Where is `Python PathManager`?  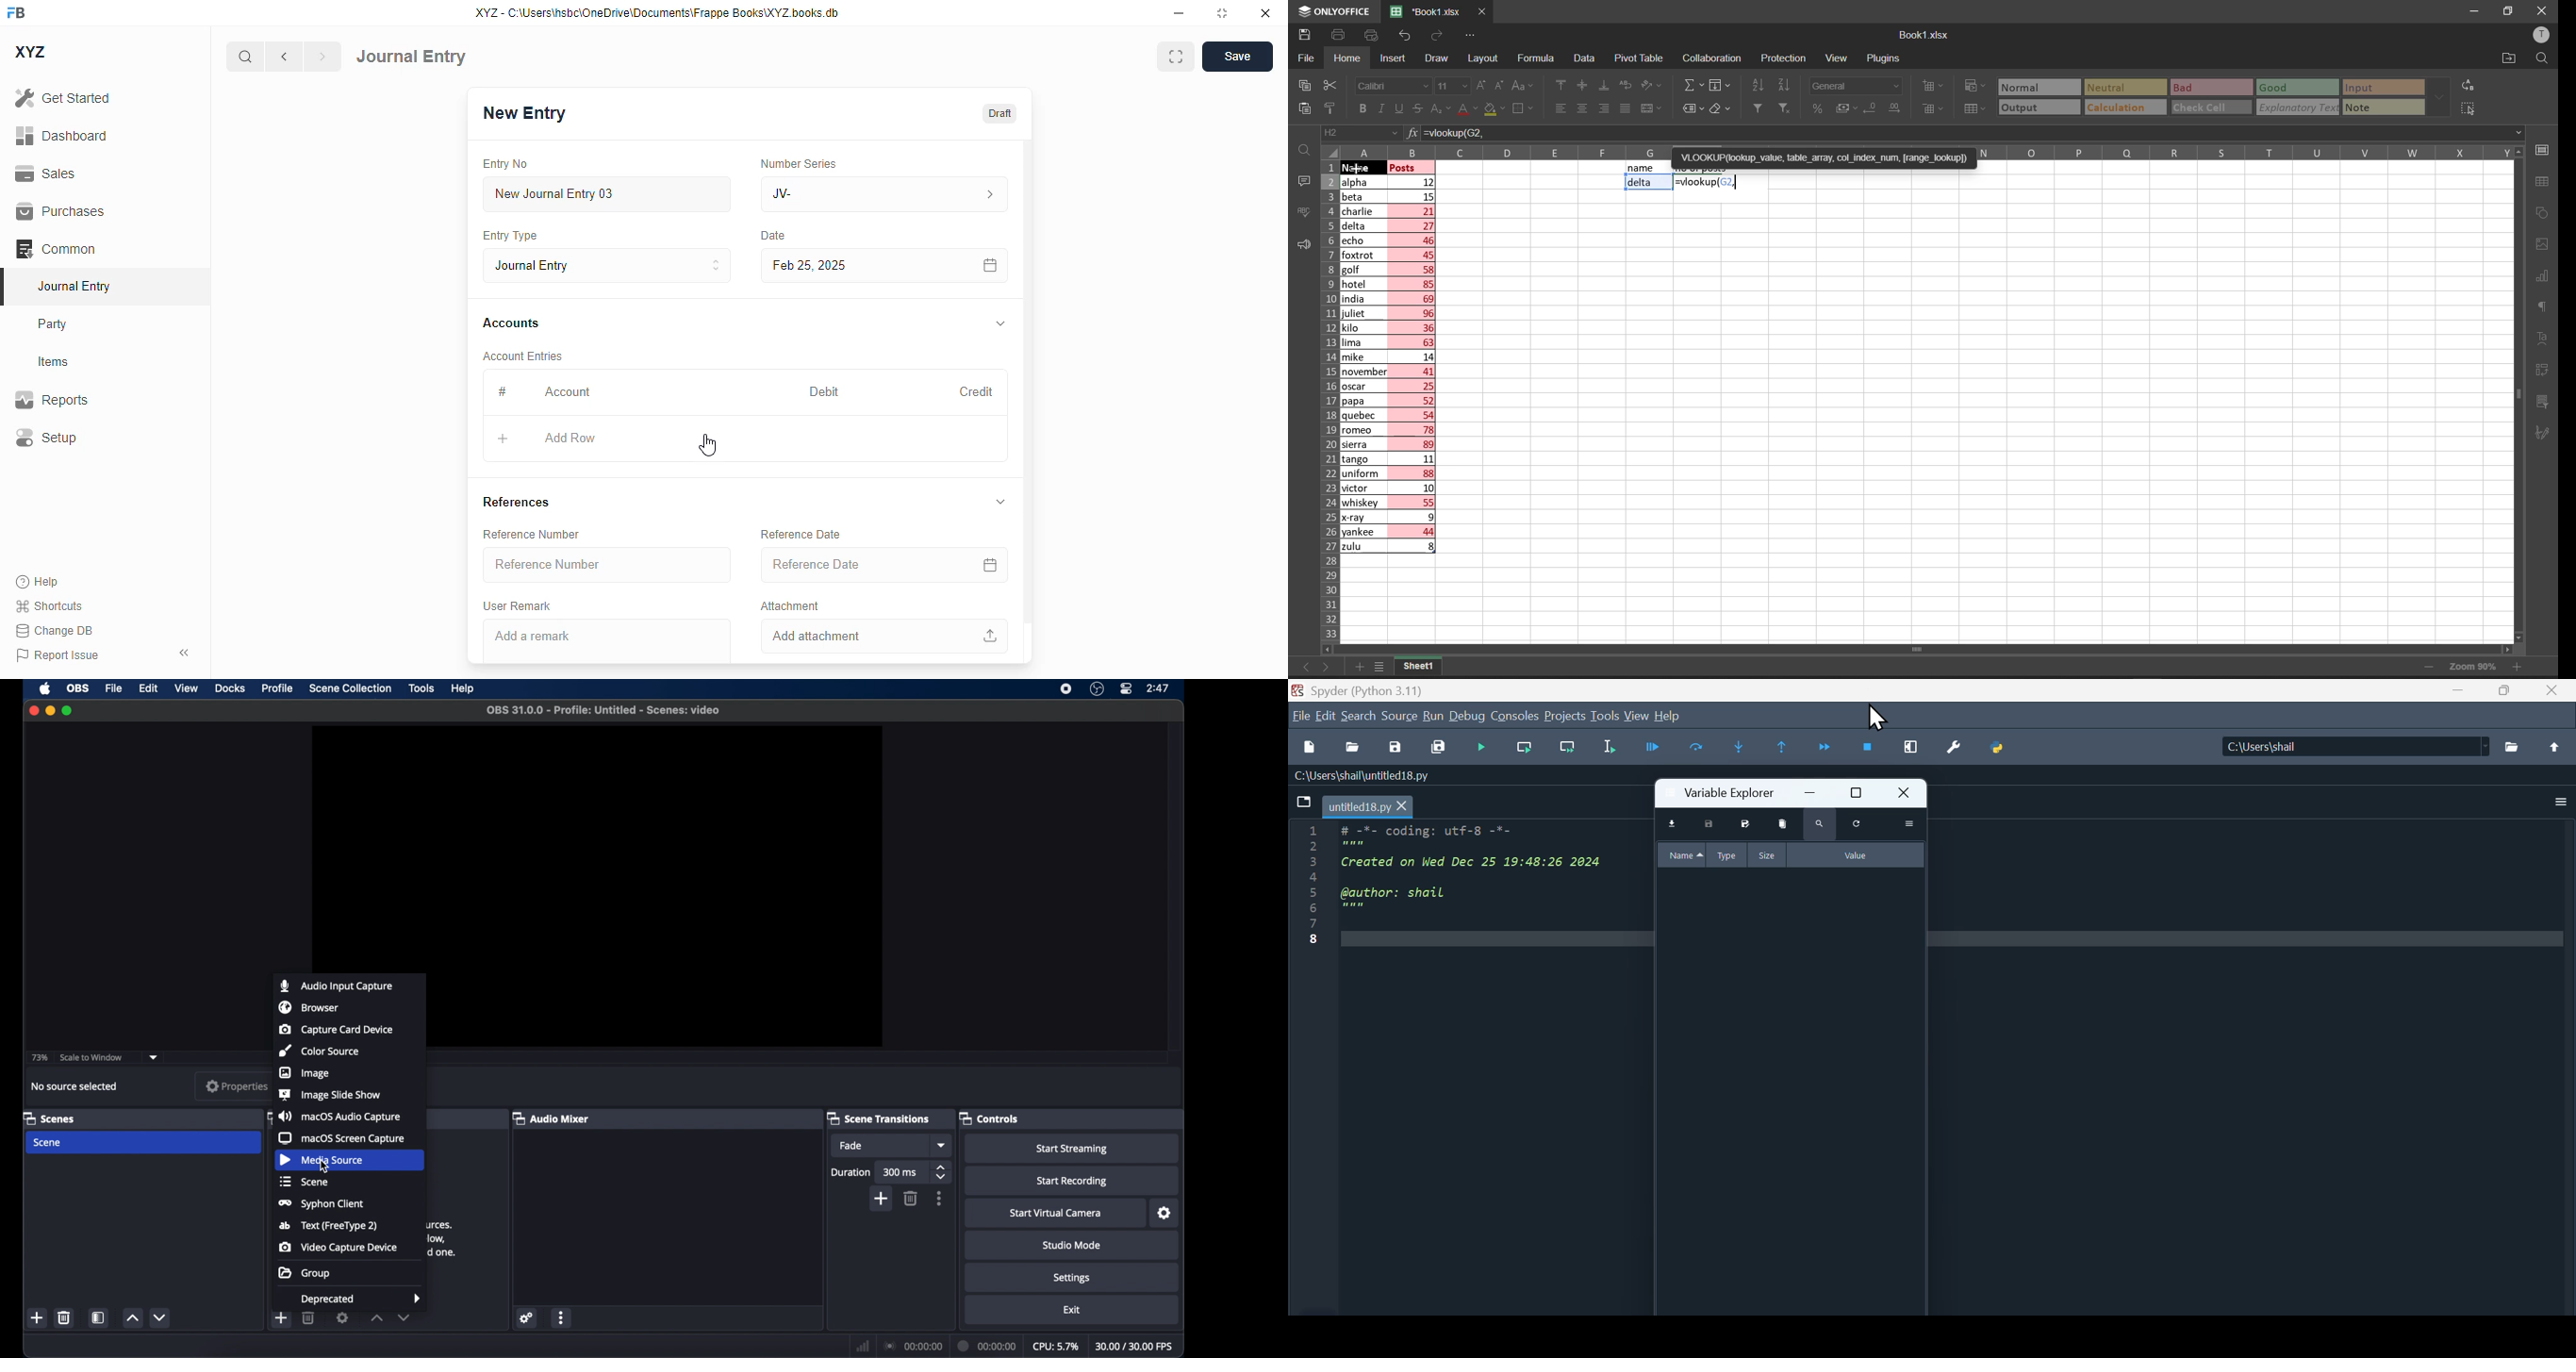
Python PathManager is located at coordinates (2003, 750).